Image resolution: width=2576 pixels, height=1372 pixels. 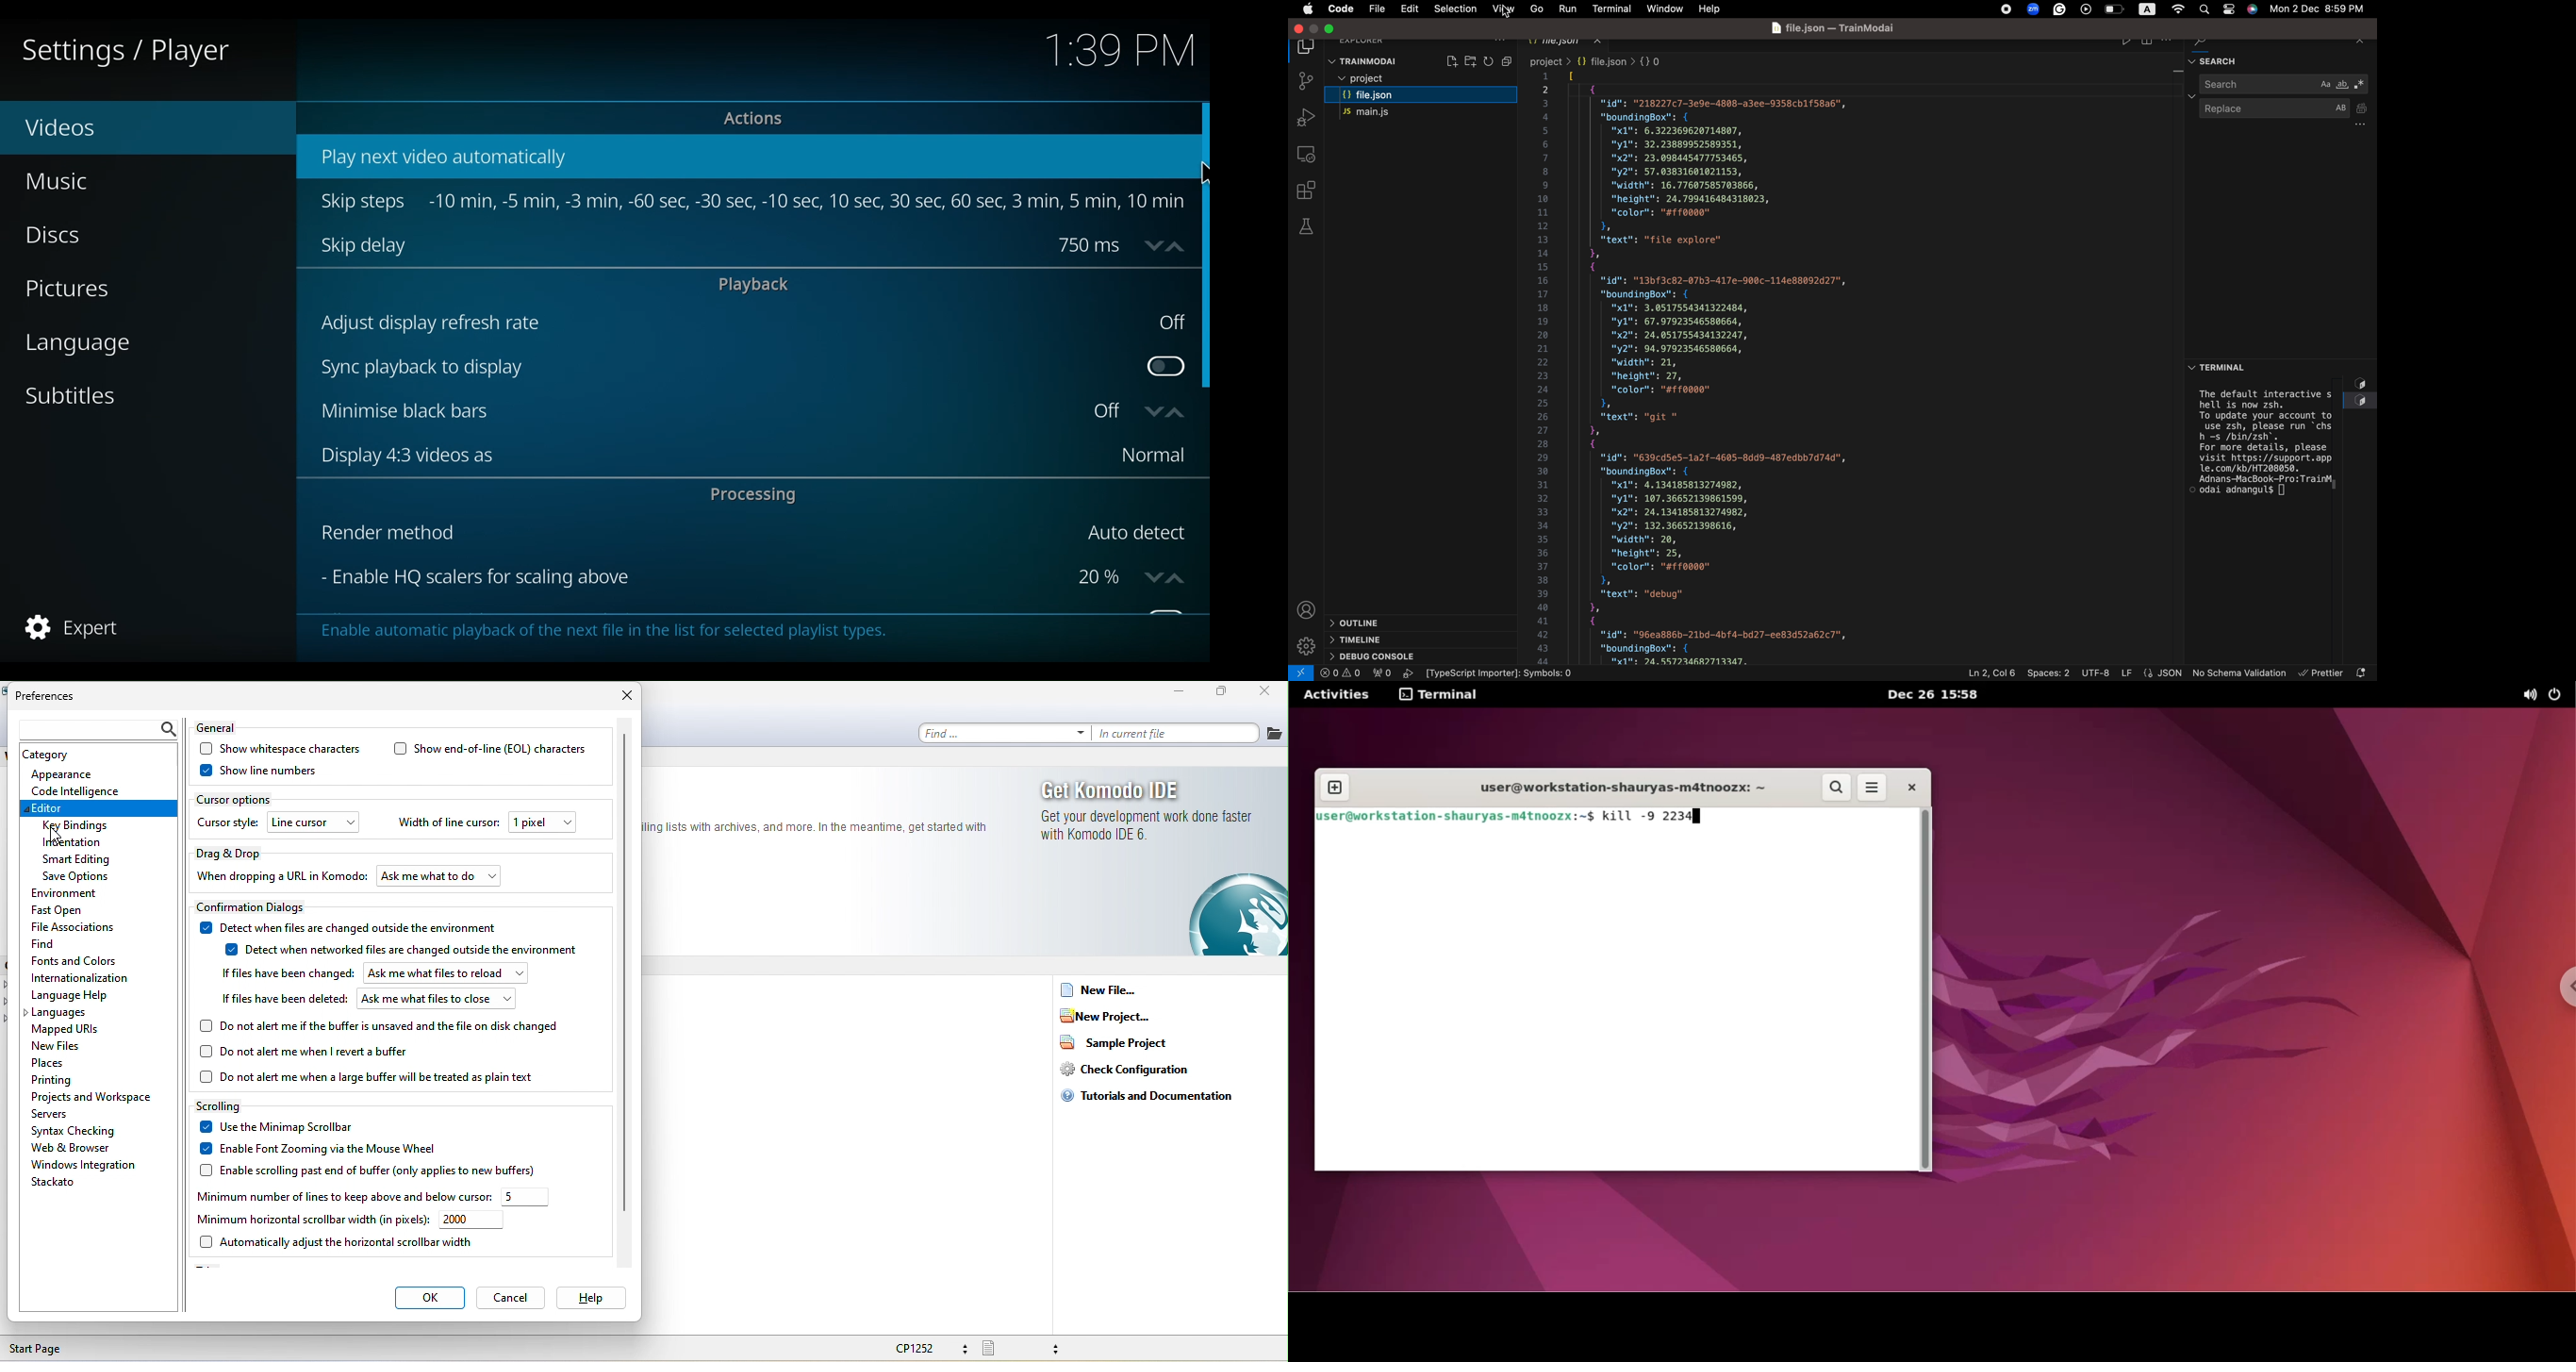 I want to click on language, so click(x=78, y=345).